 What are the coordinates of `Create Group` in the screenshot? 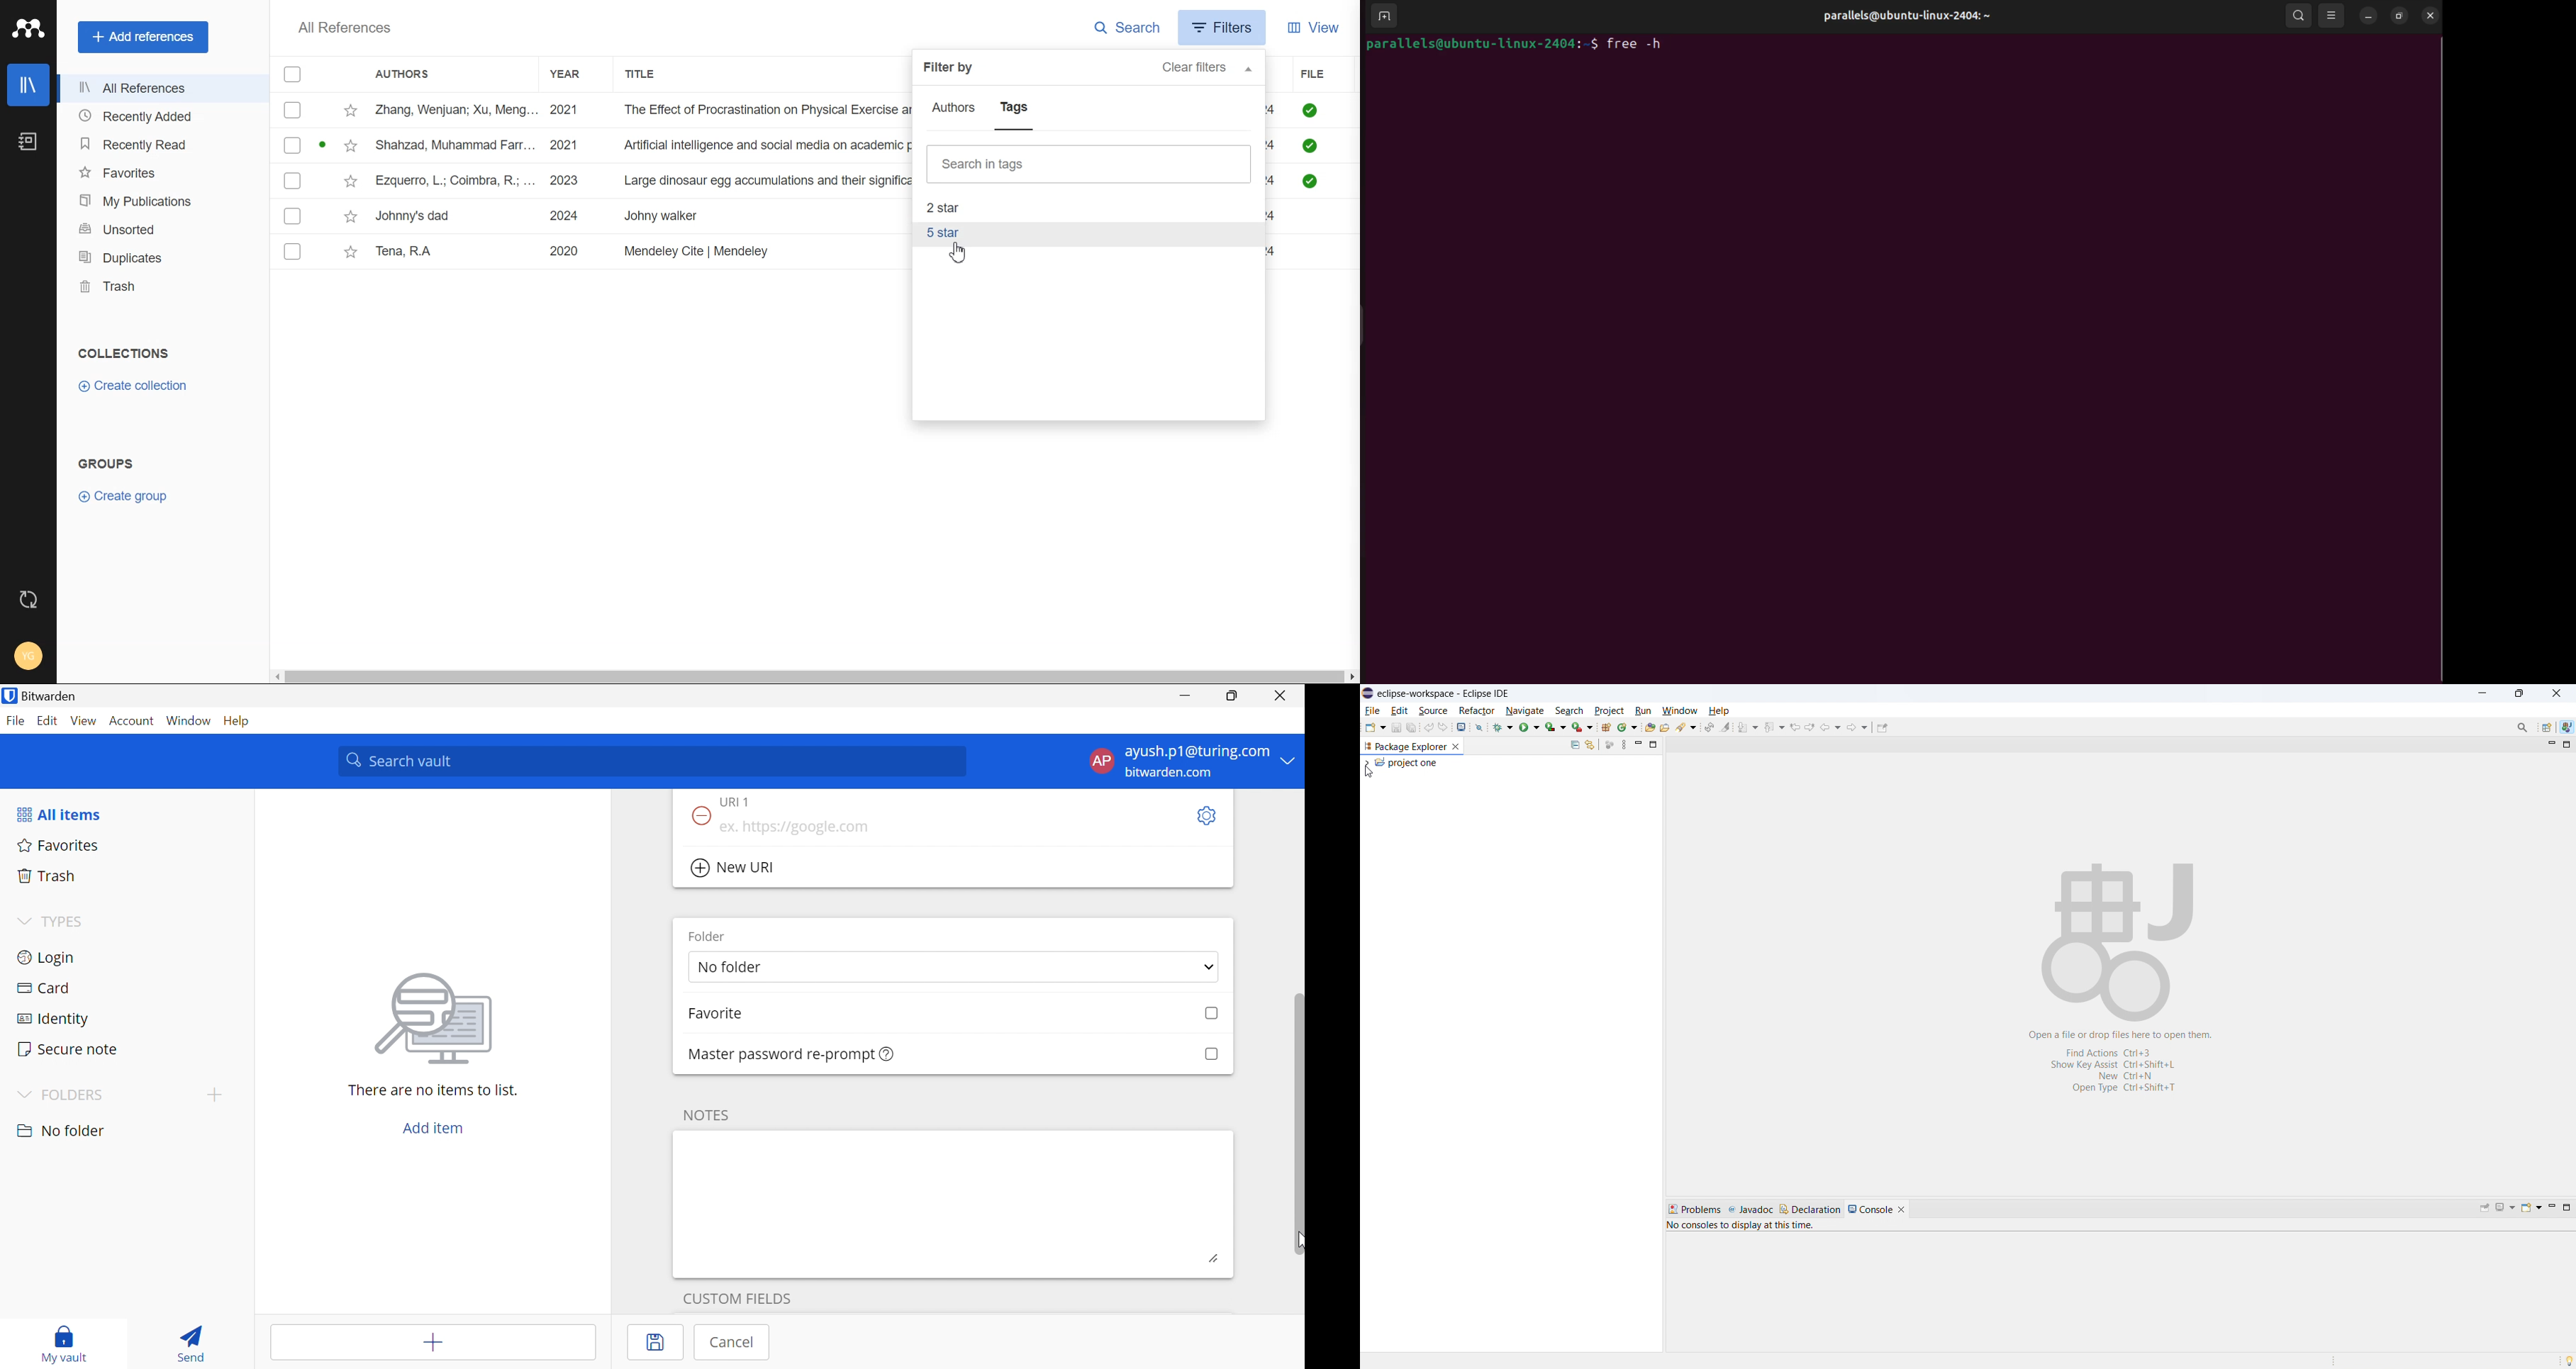 It's located at (130, 496).